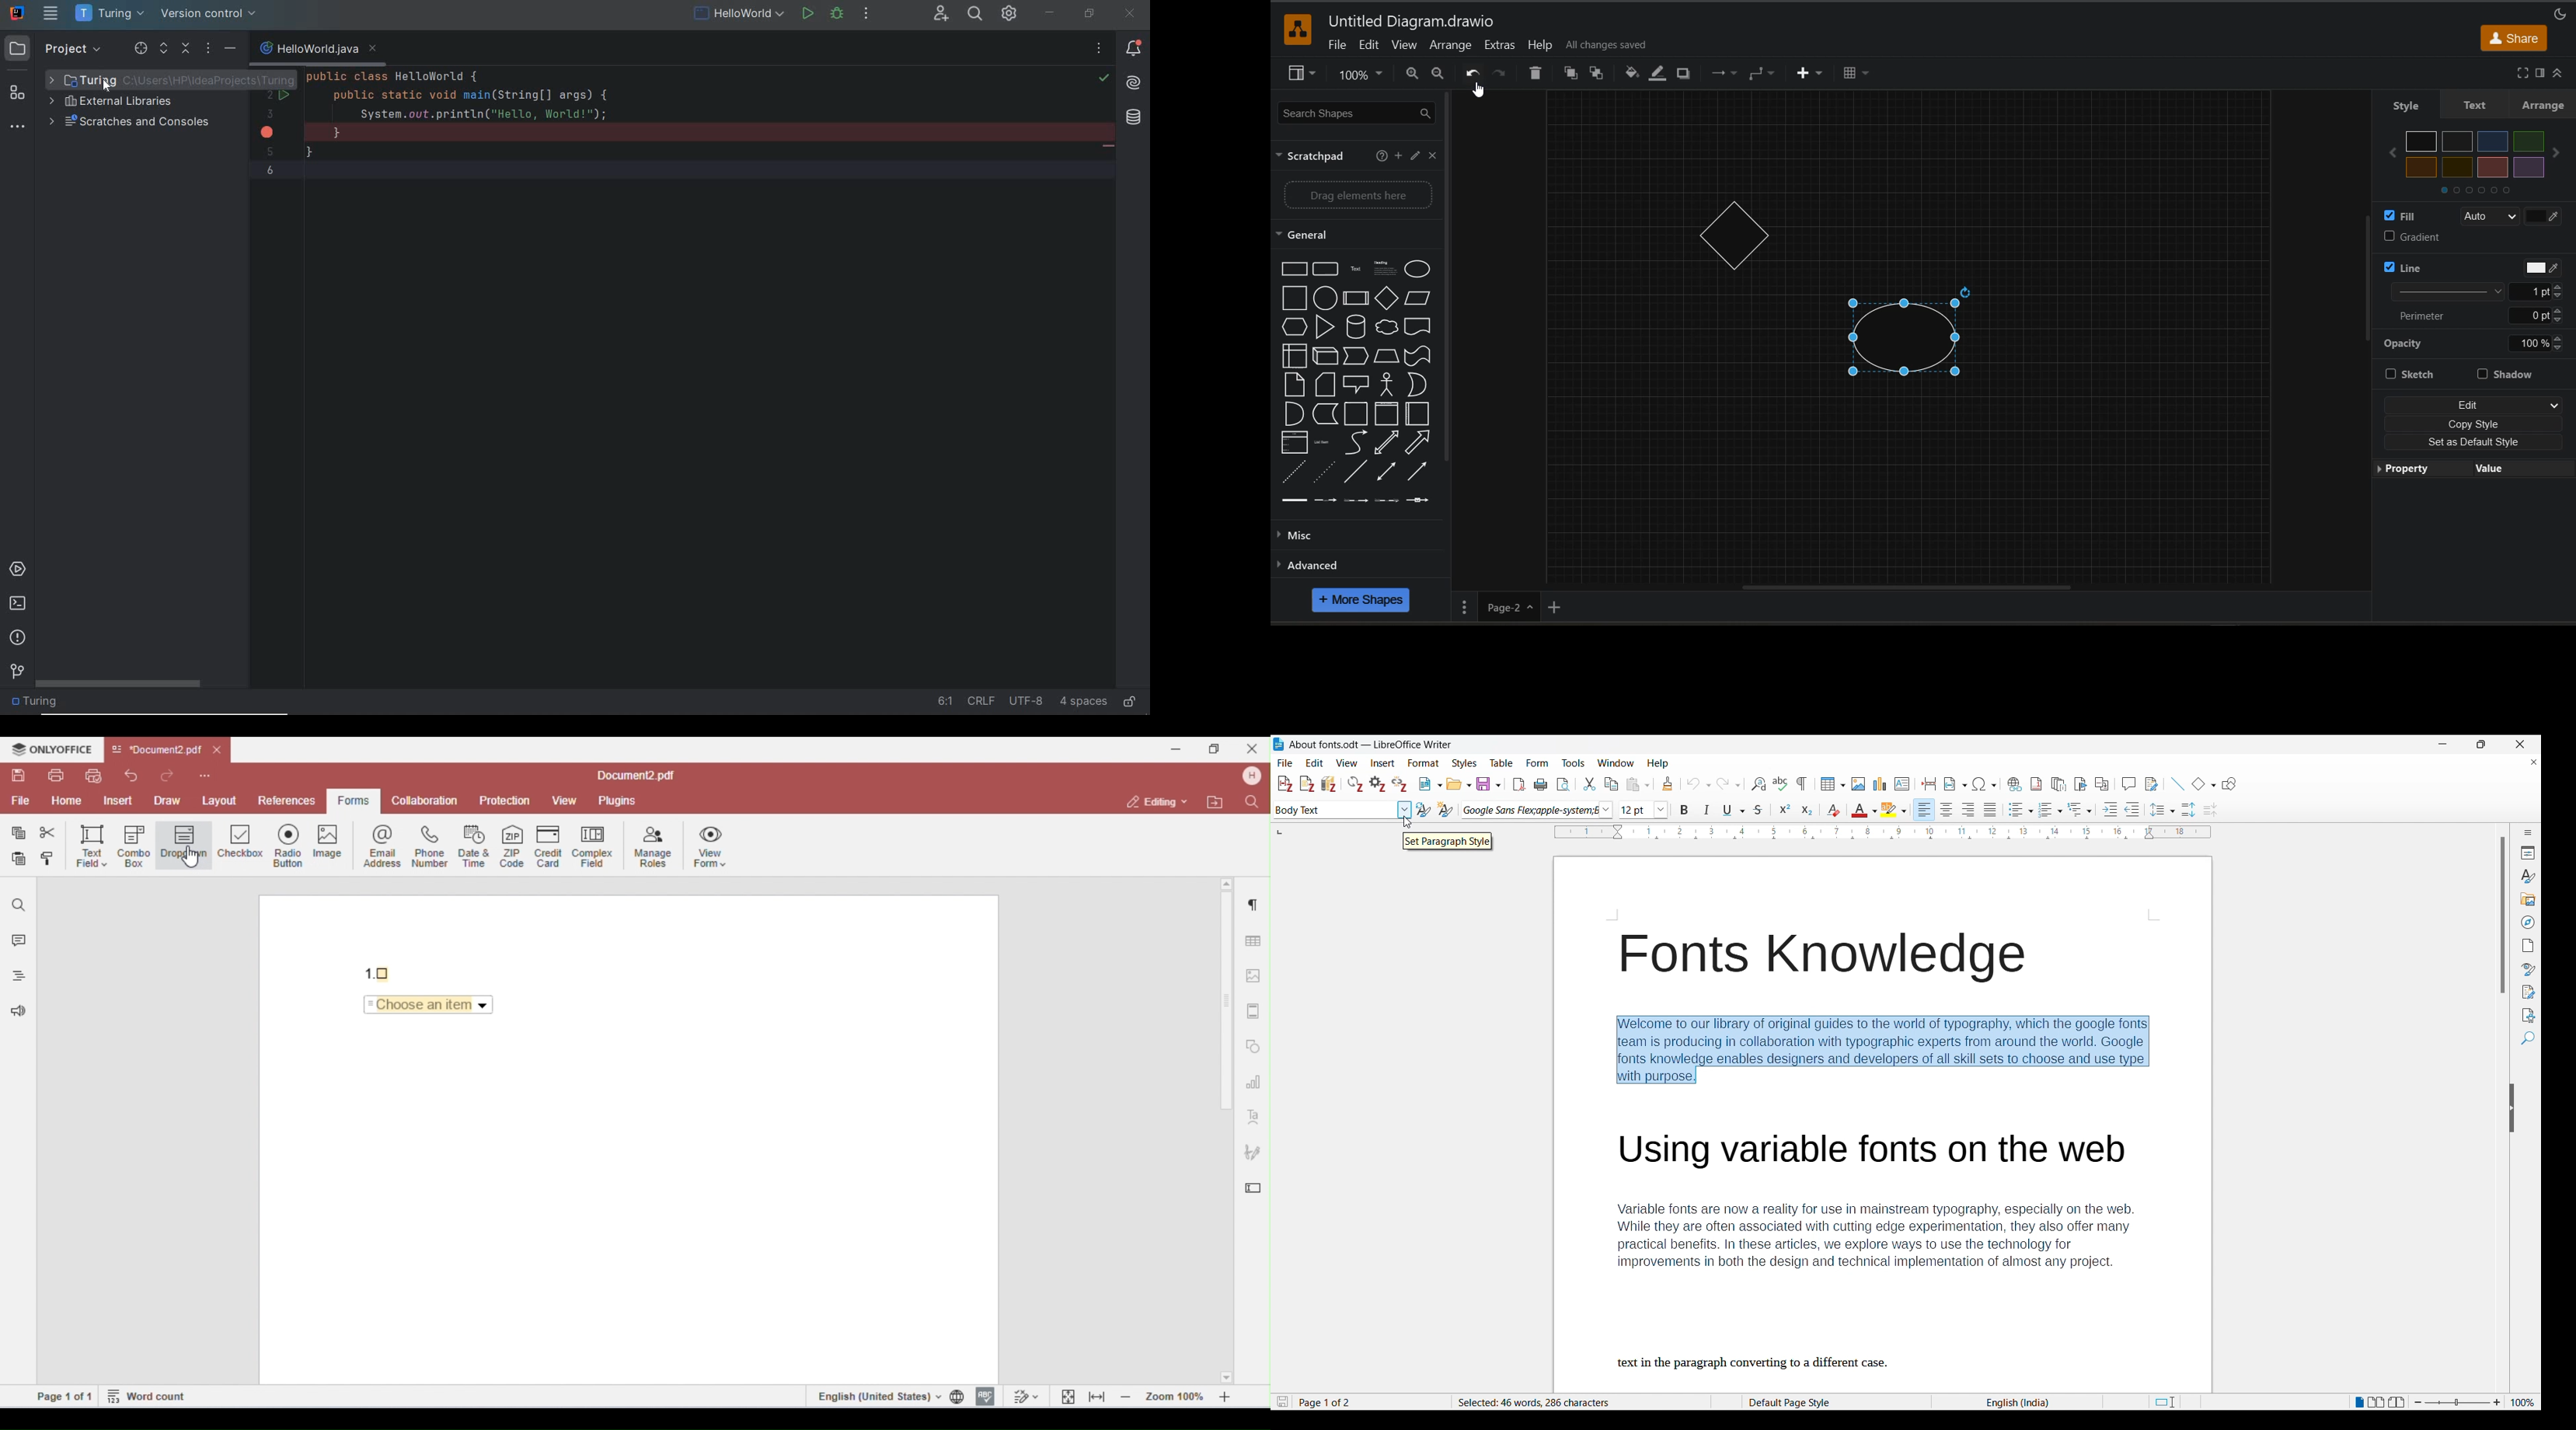 This screenshot has width=2576, height=1456. Describe the element at coordinates (1766, 75) in the screenshot. I see `waypoints` at that location.